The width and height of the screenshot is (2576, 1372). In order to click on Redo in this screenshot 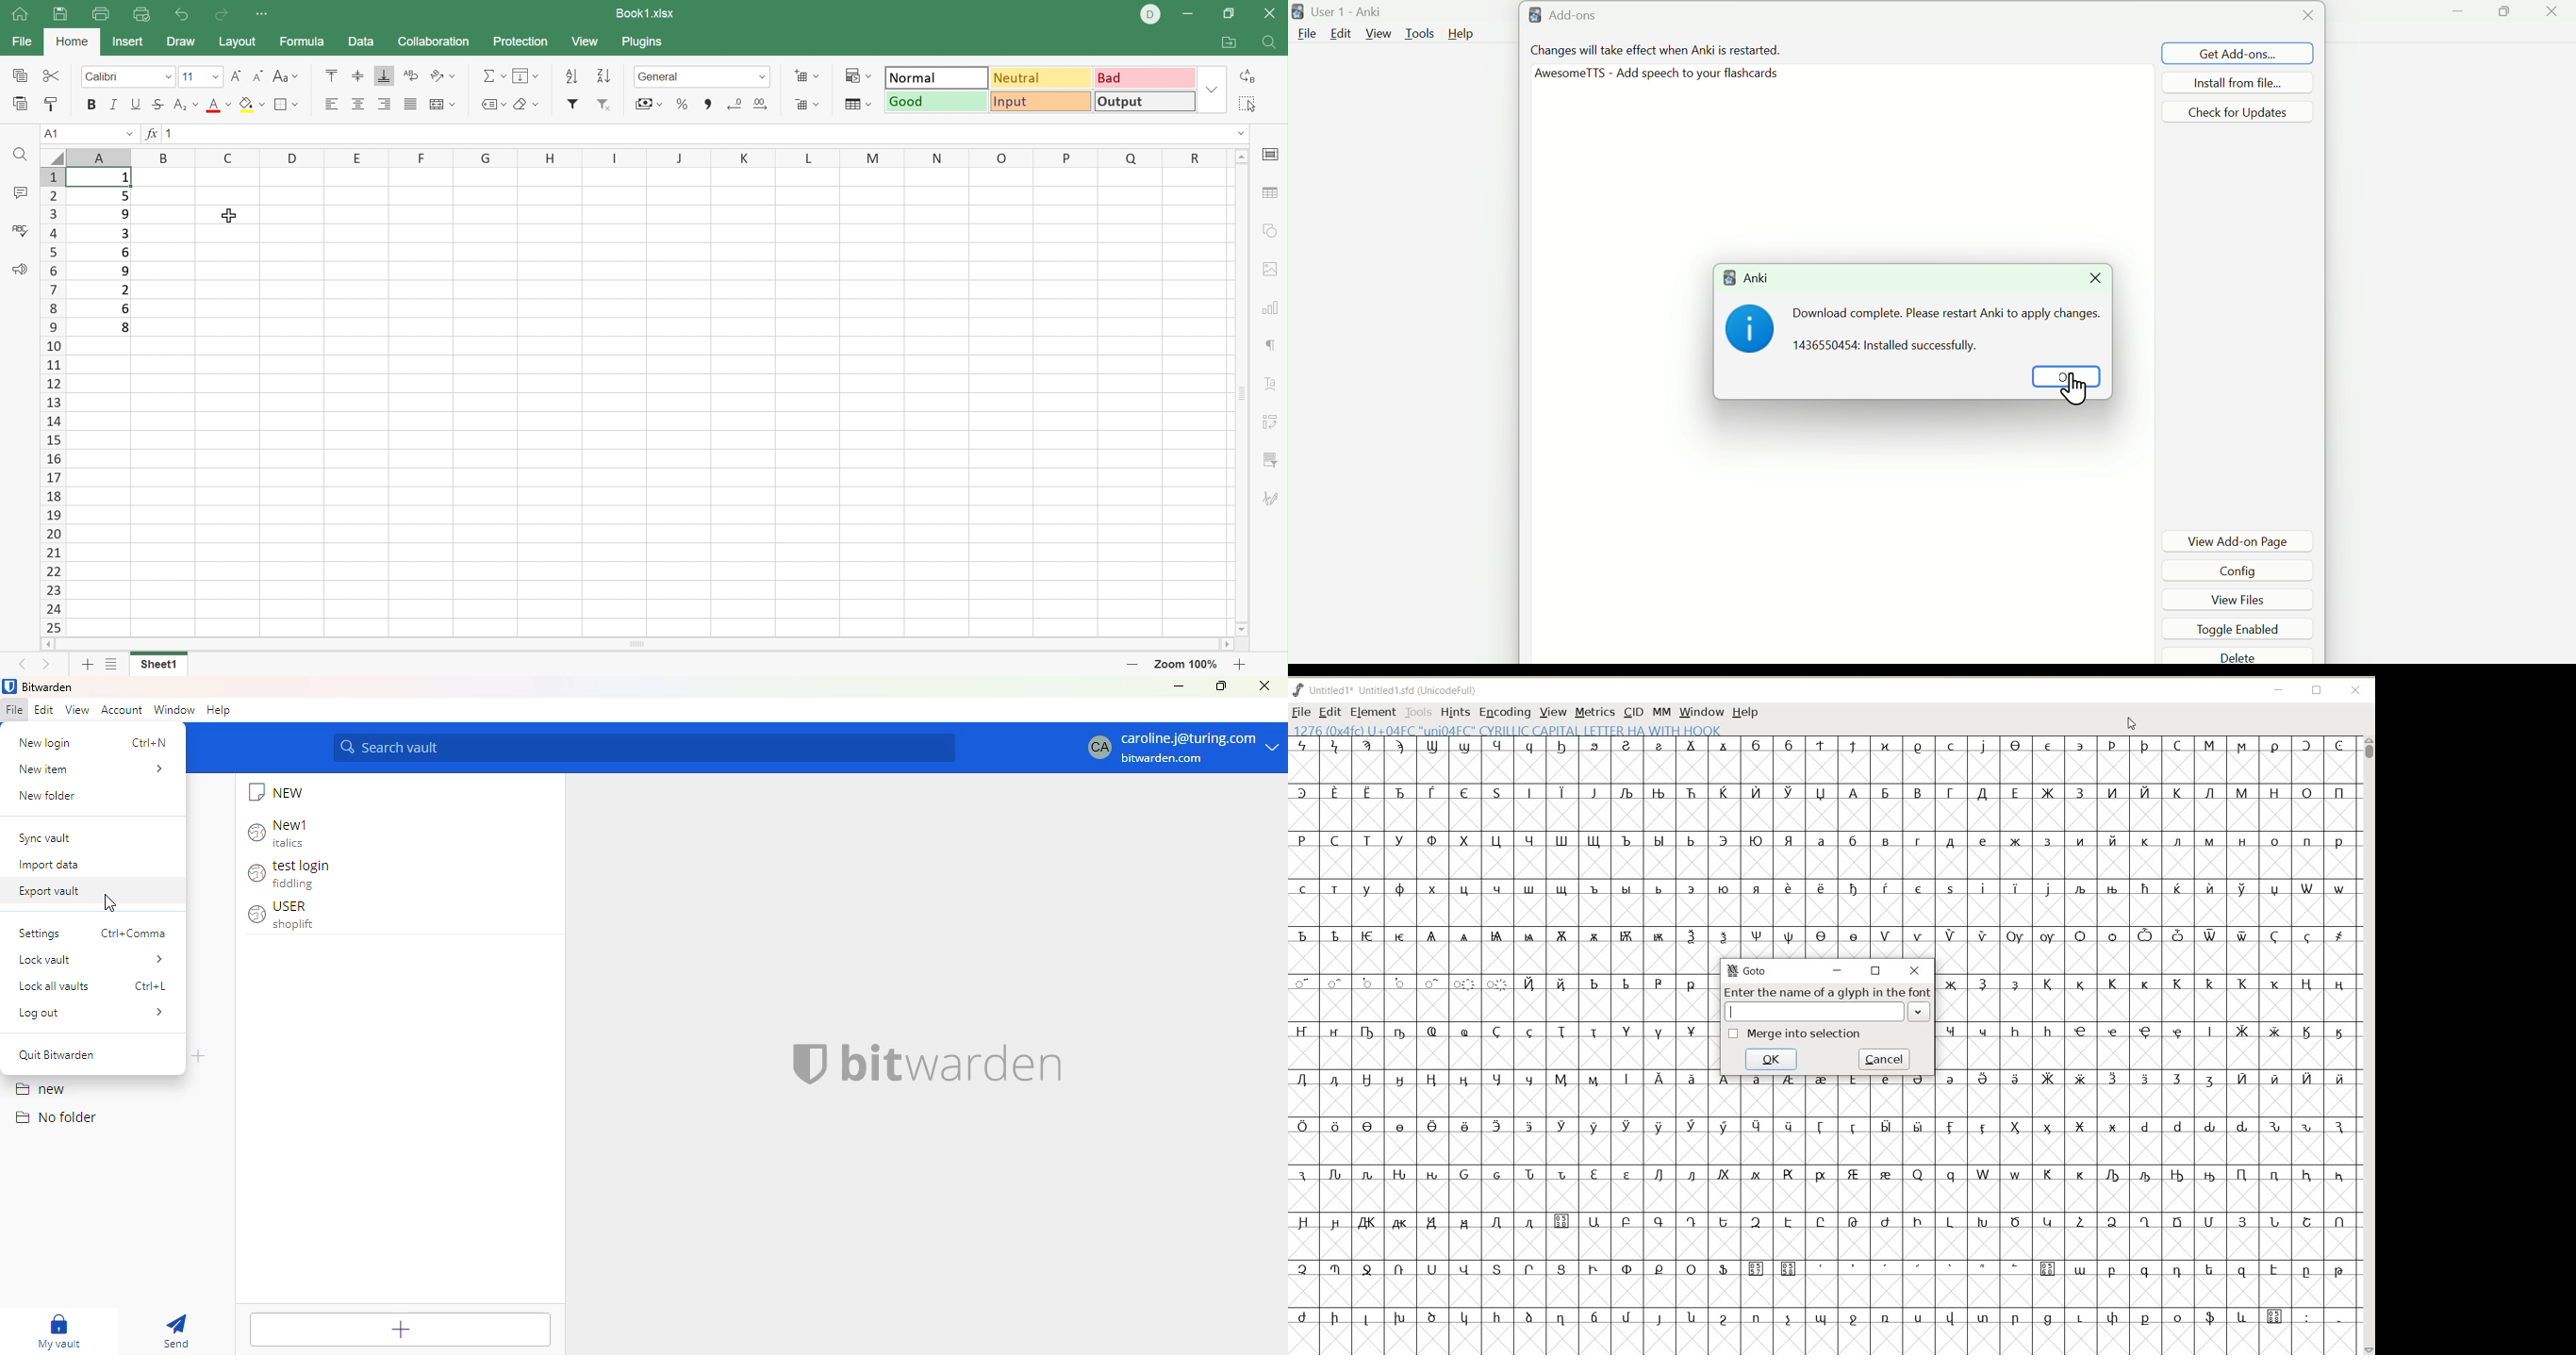, I will do `click(219, 15)`.